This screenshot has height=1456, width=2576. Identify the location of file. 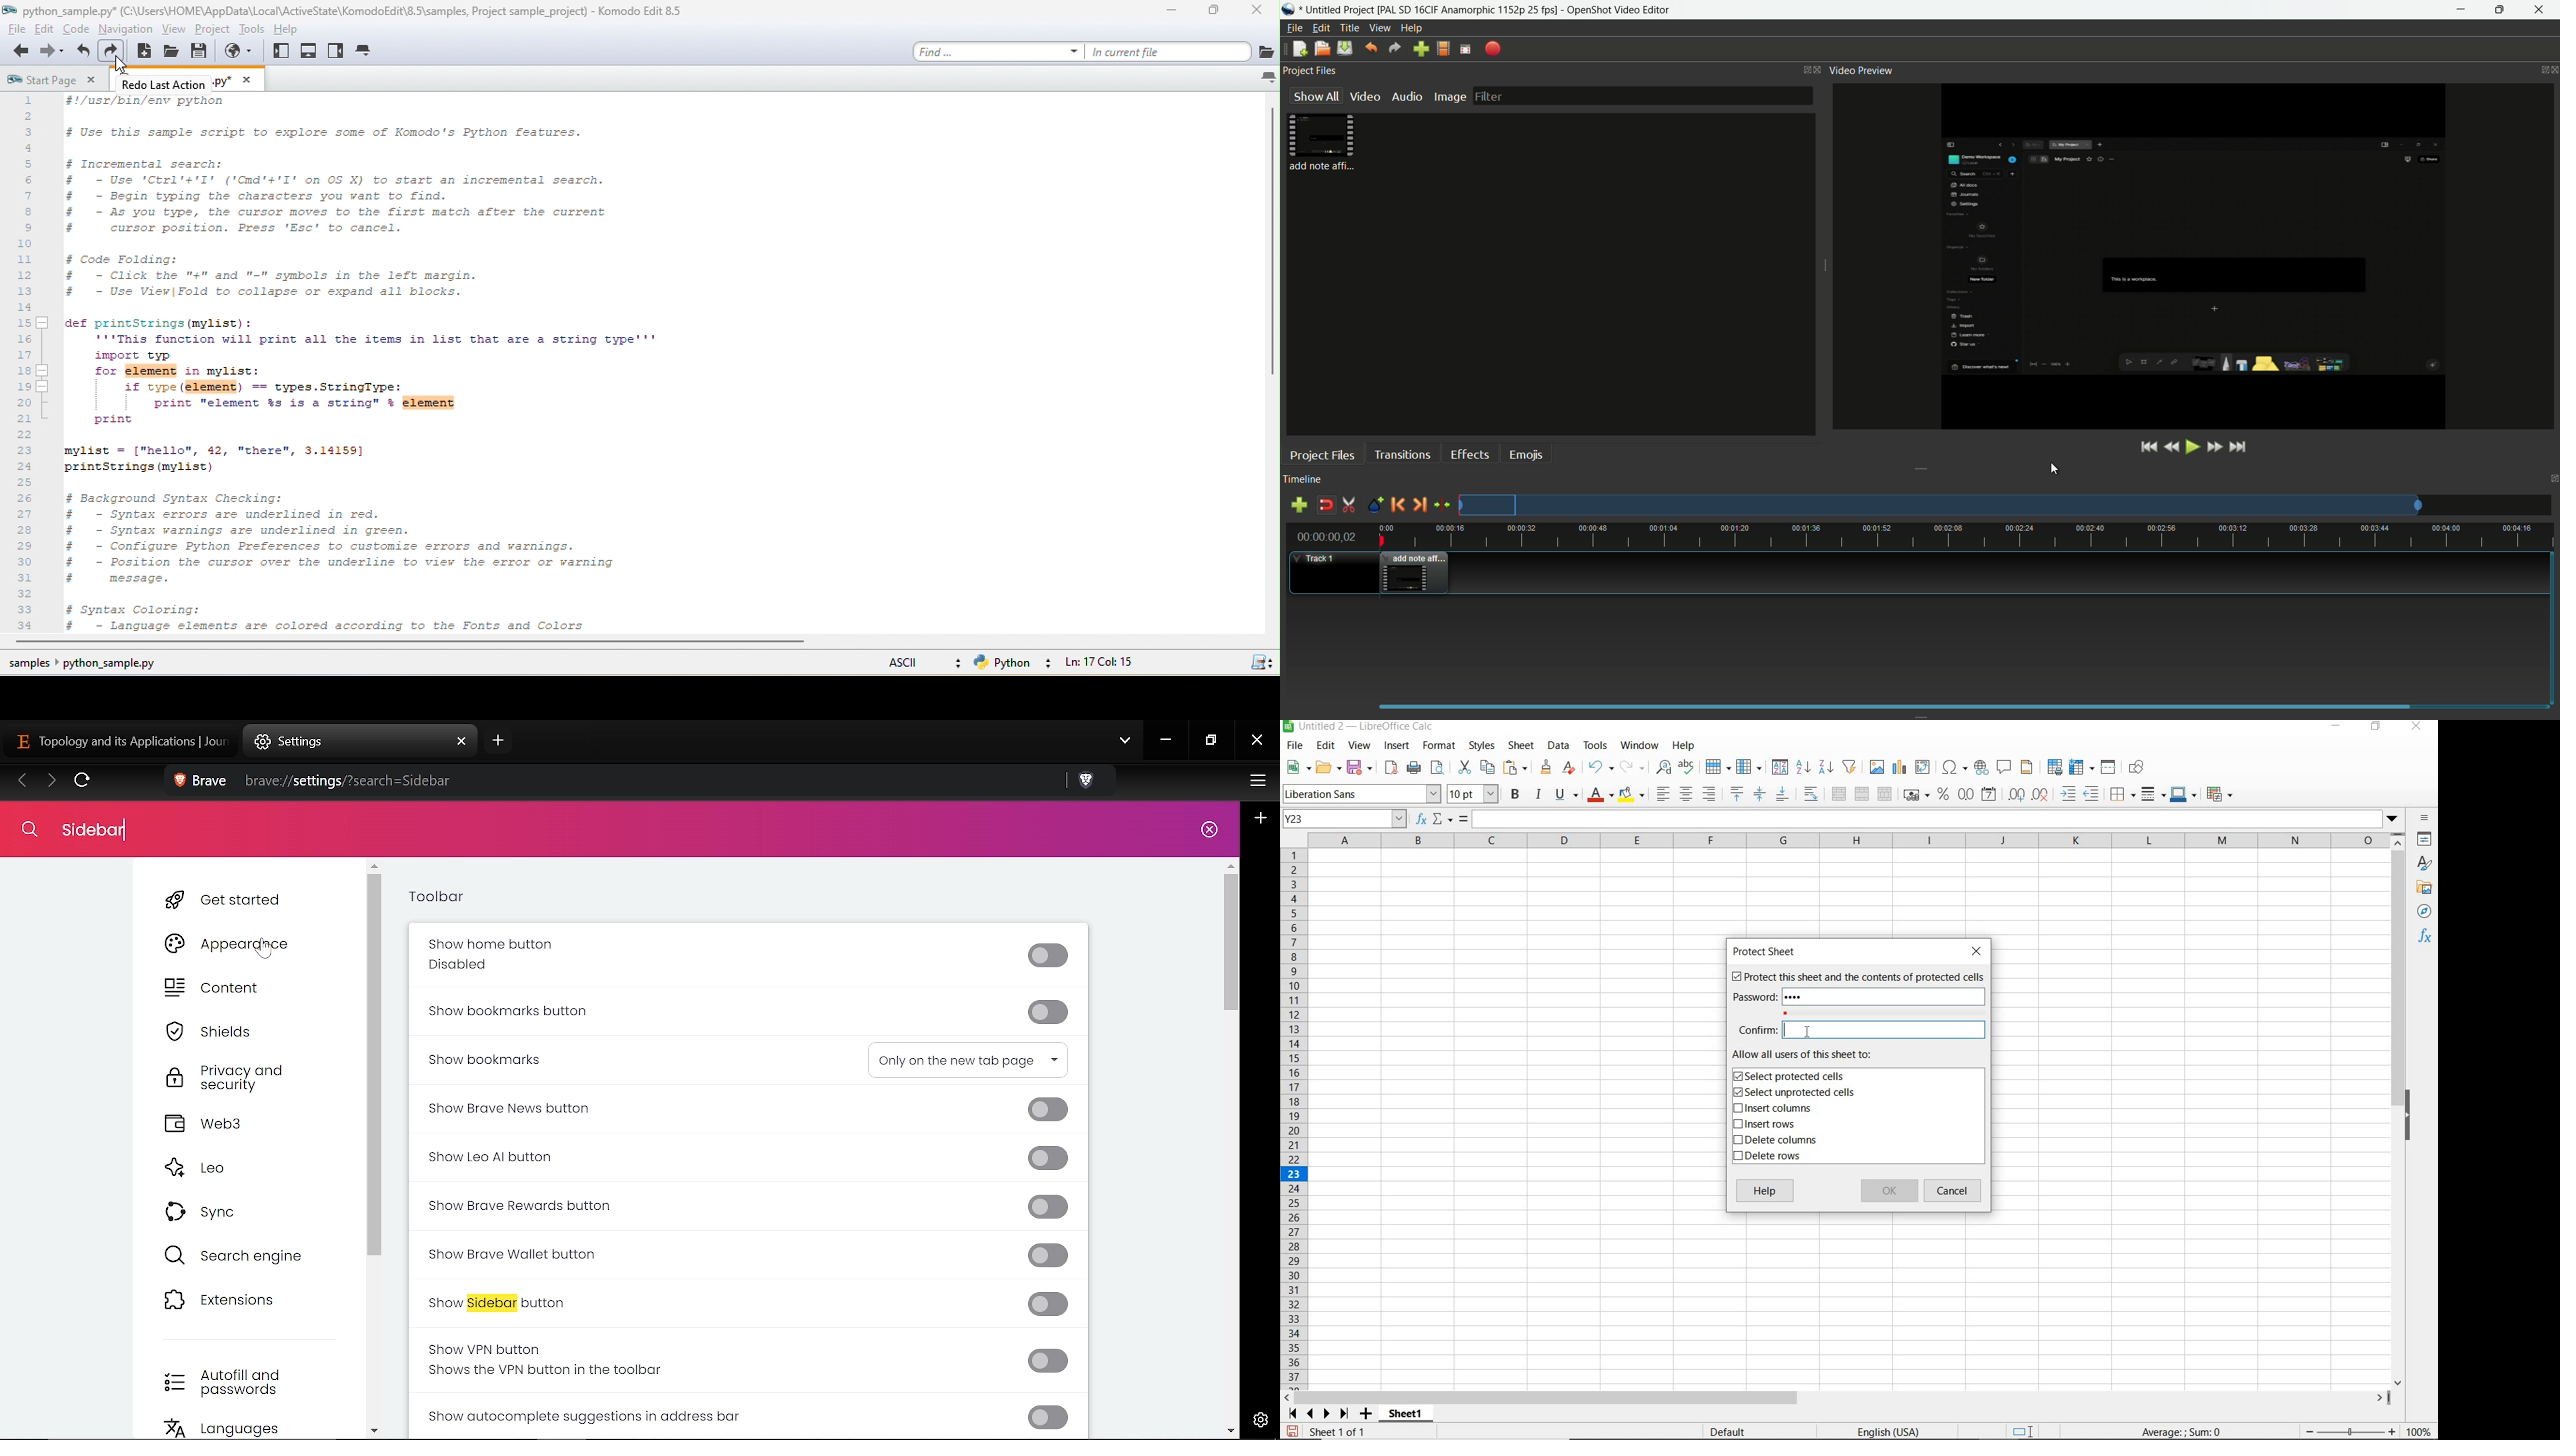
(14, 30).